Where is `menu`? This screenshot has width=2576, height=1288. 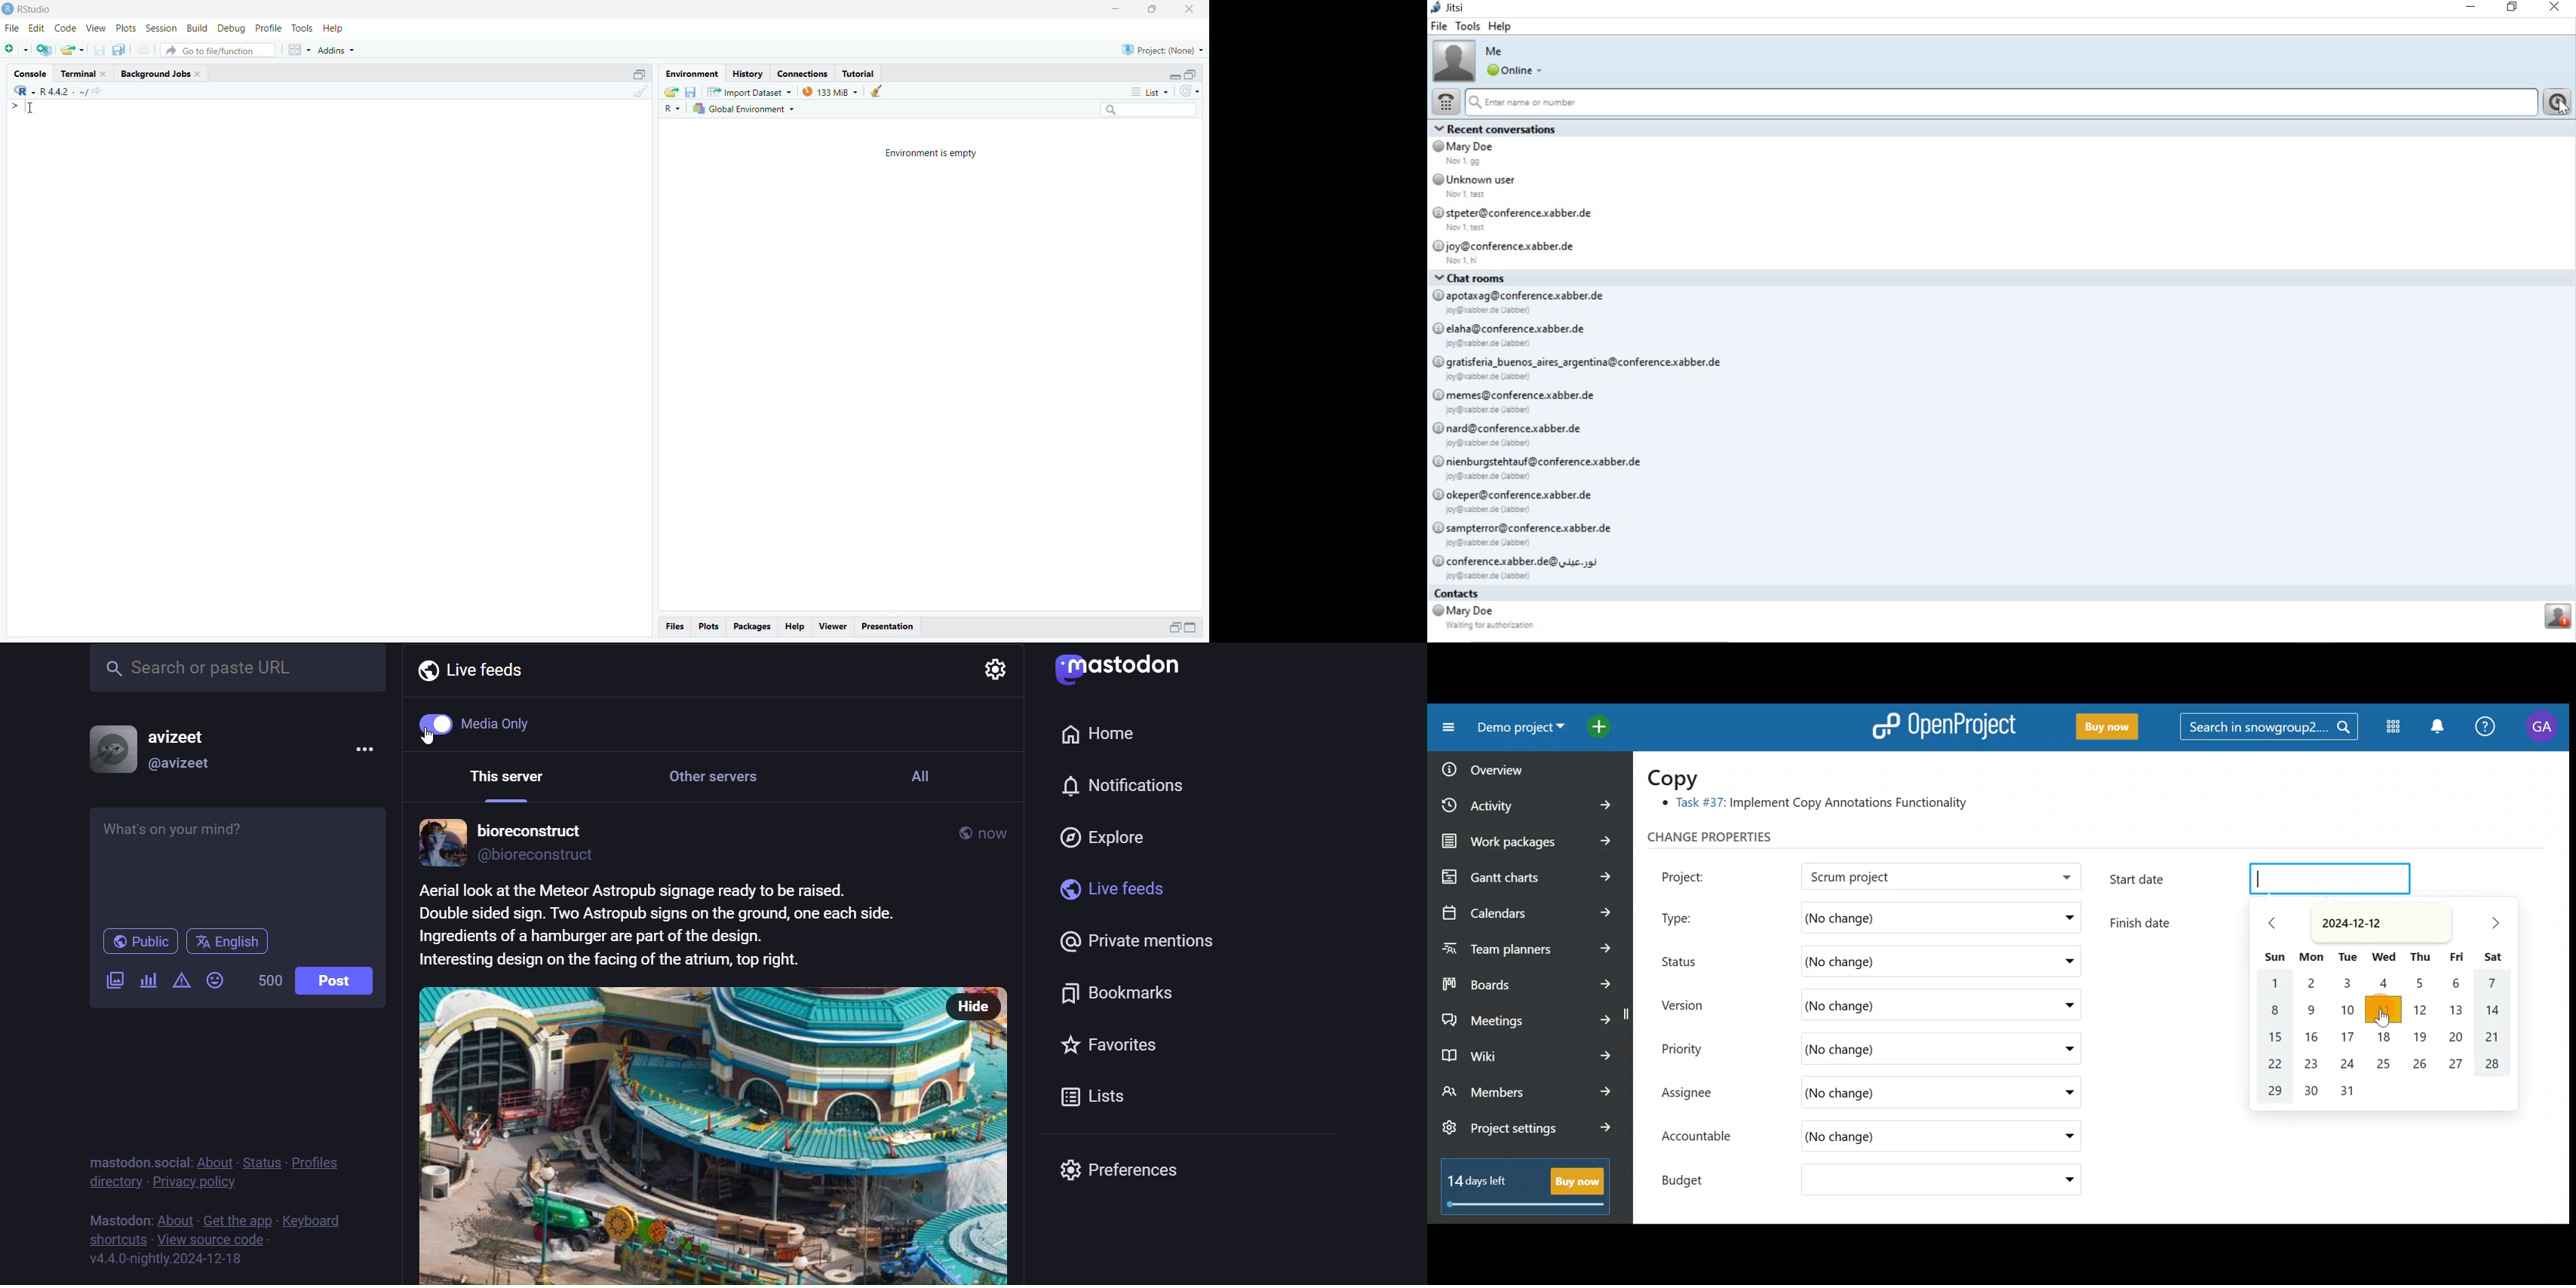 menu is located at coordinates (369, 748).